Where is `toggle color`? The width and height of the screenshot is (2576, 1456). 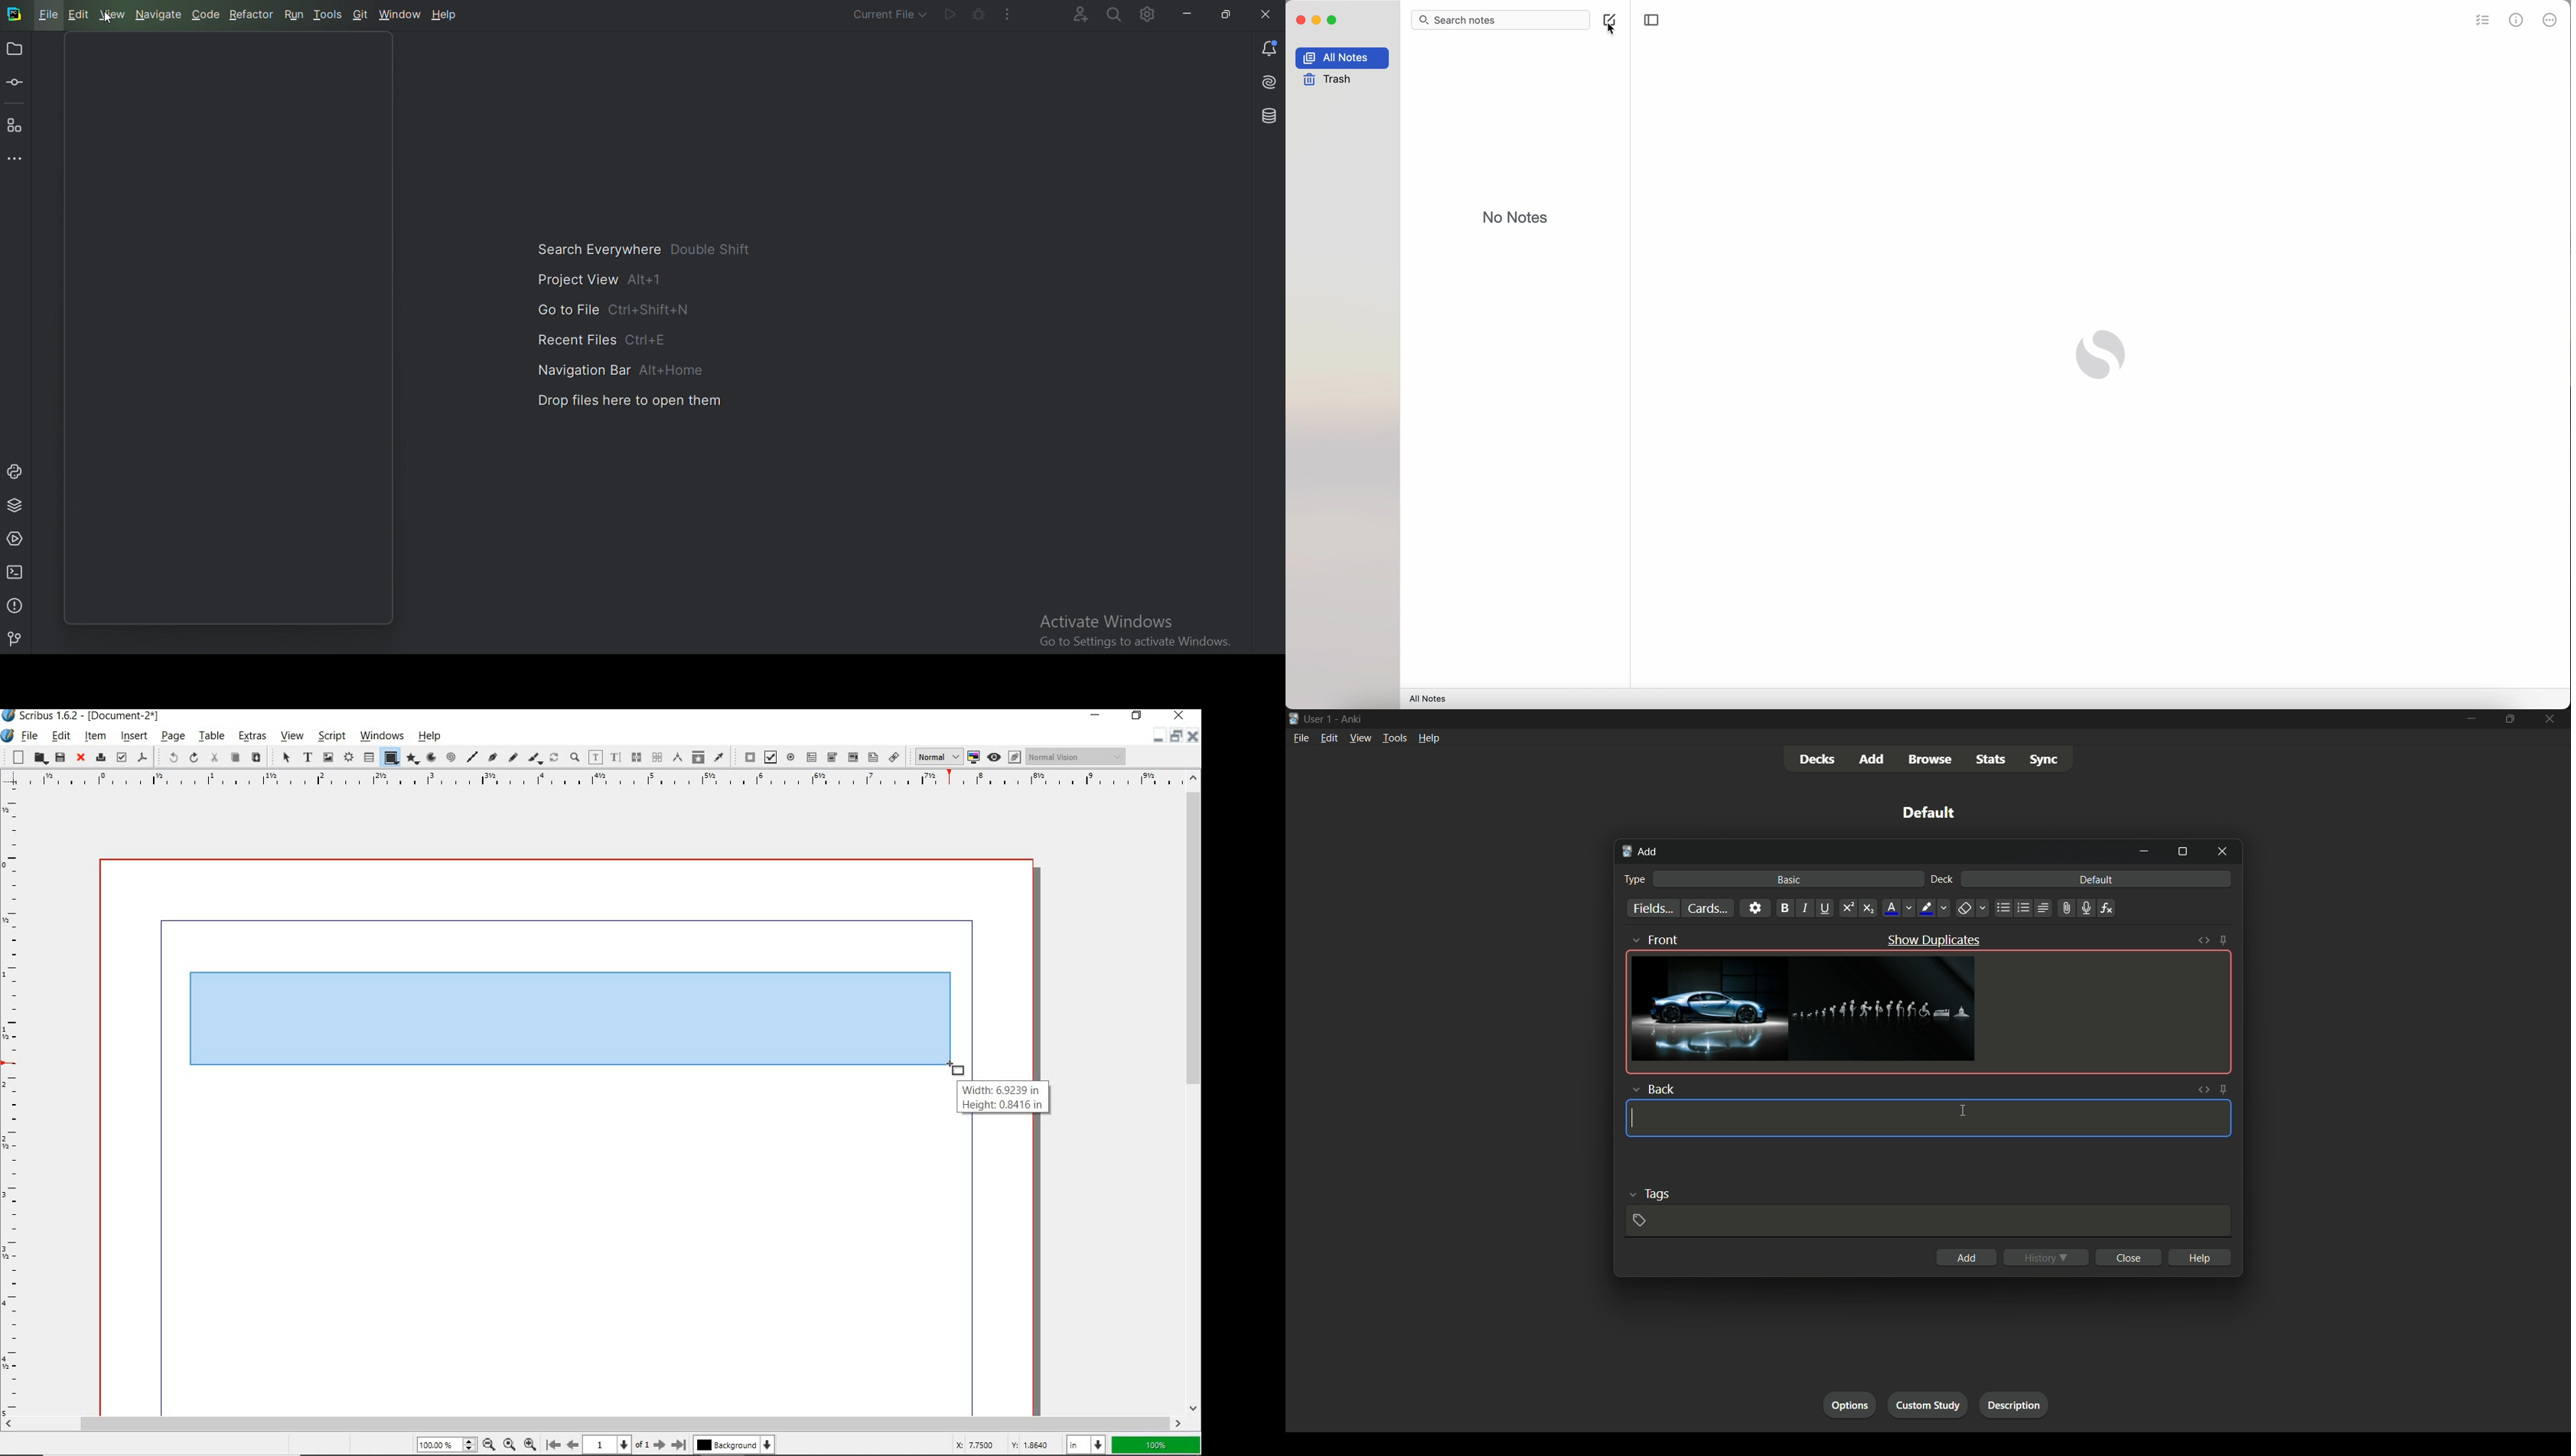
toggle color is located at coordinates (972, 758).